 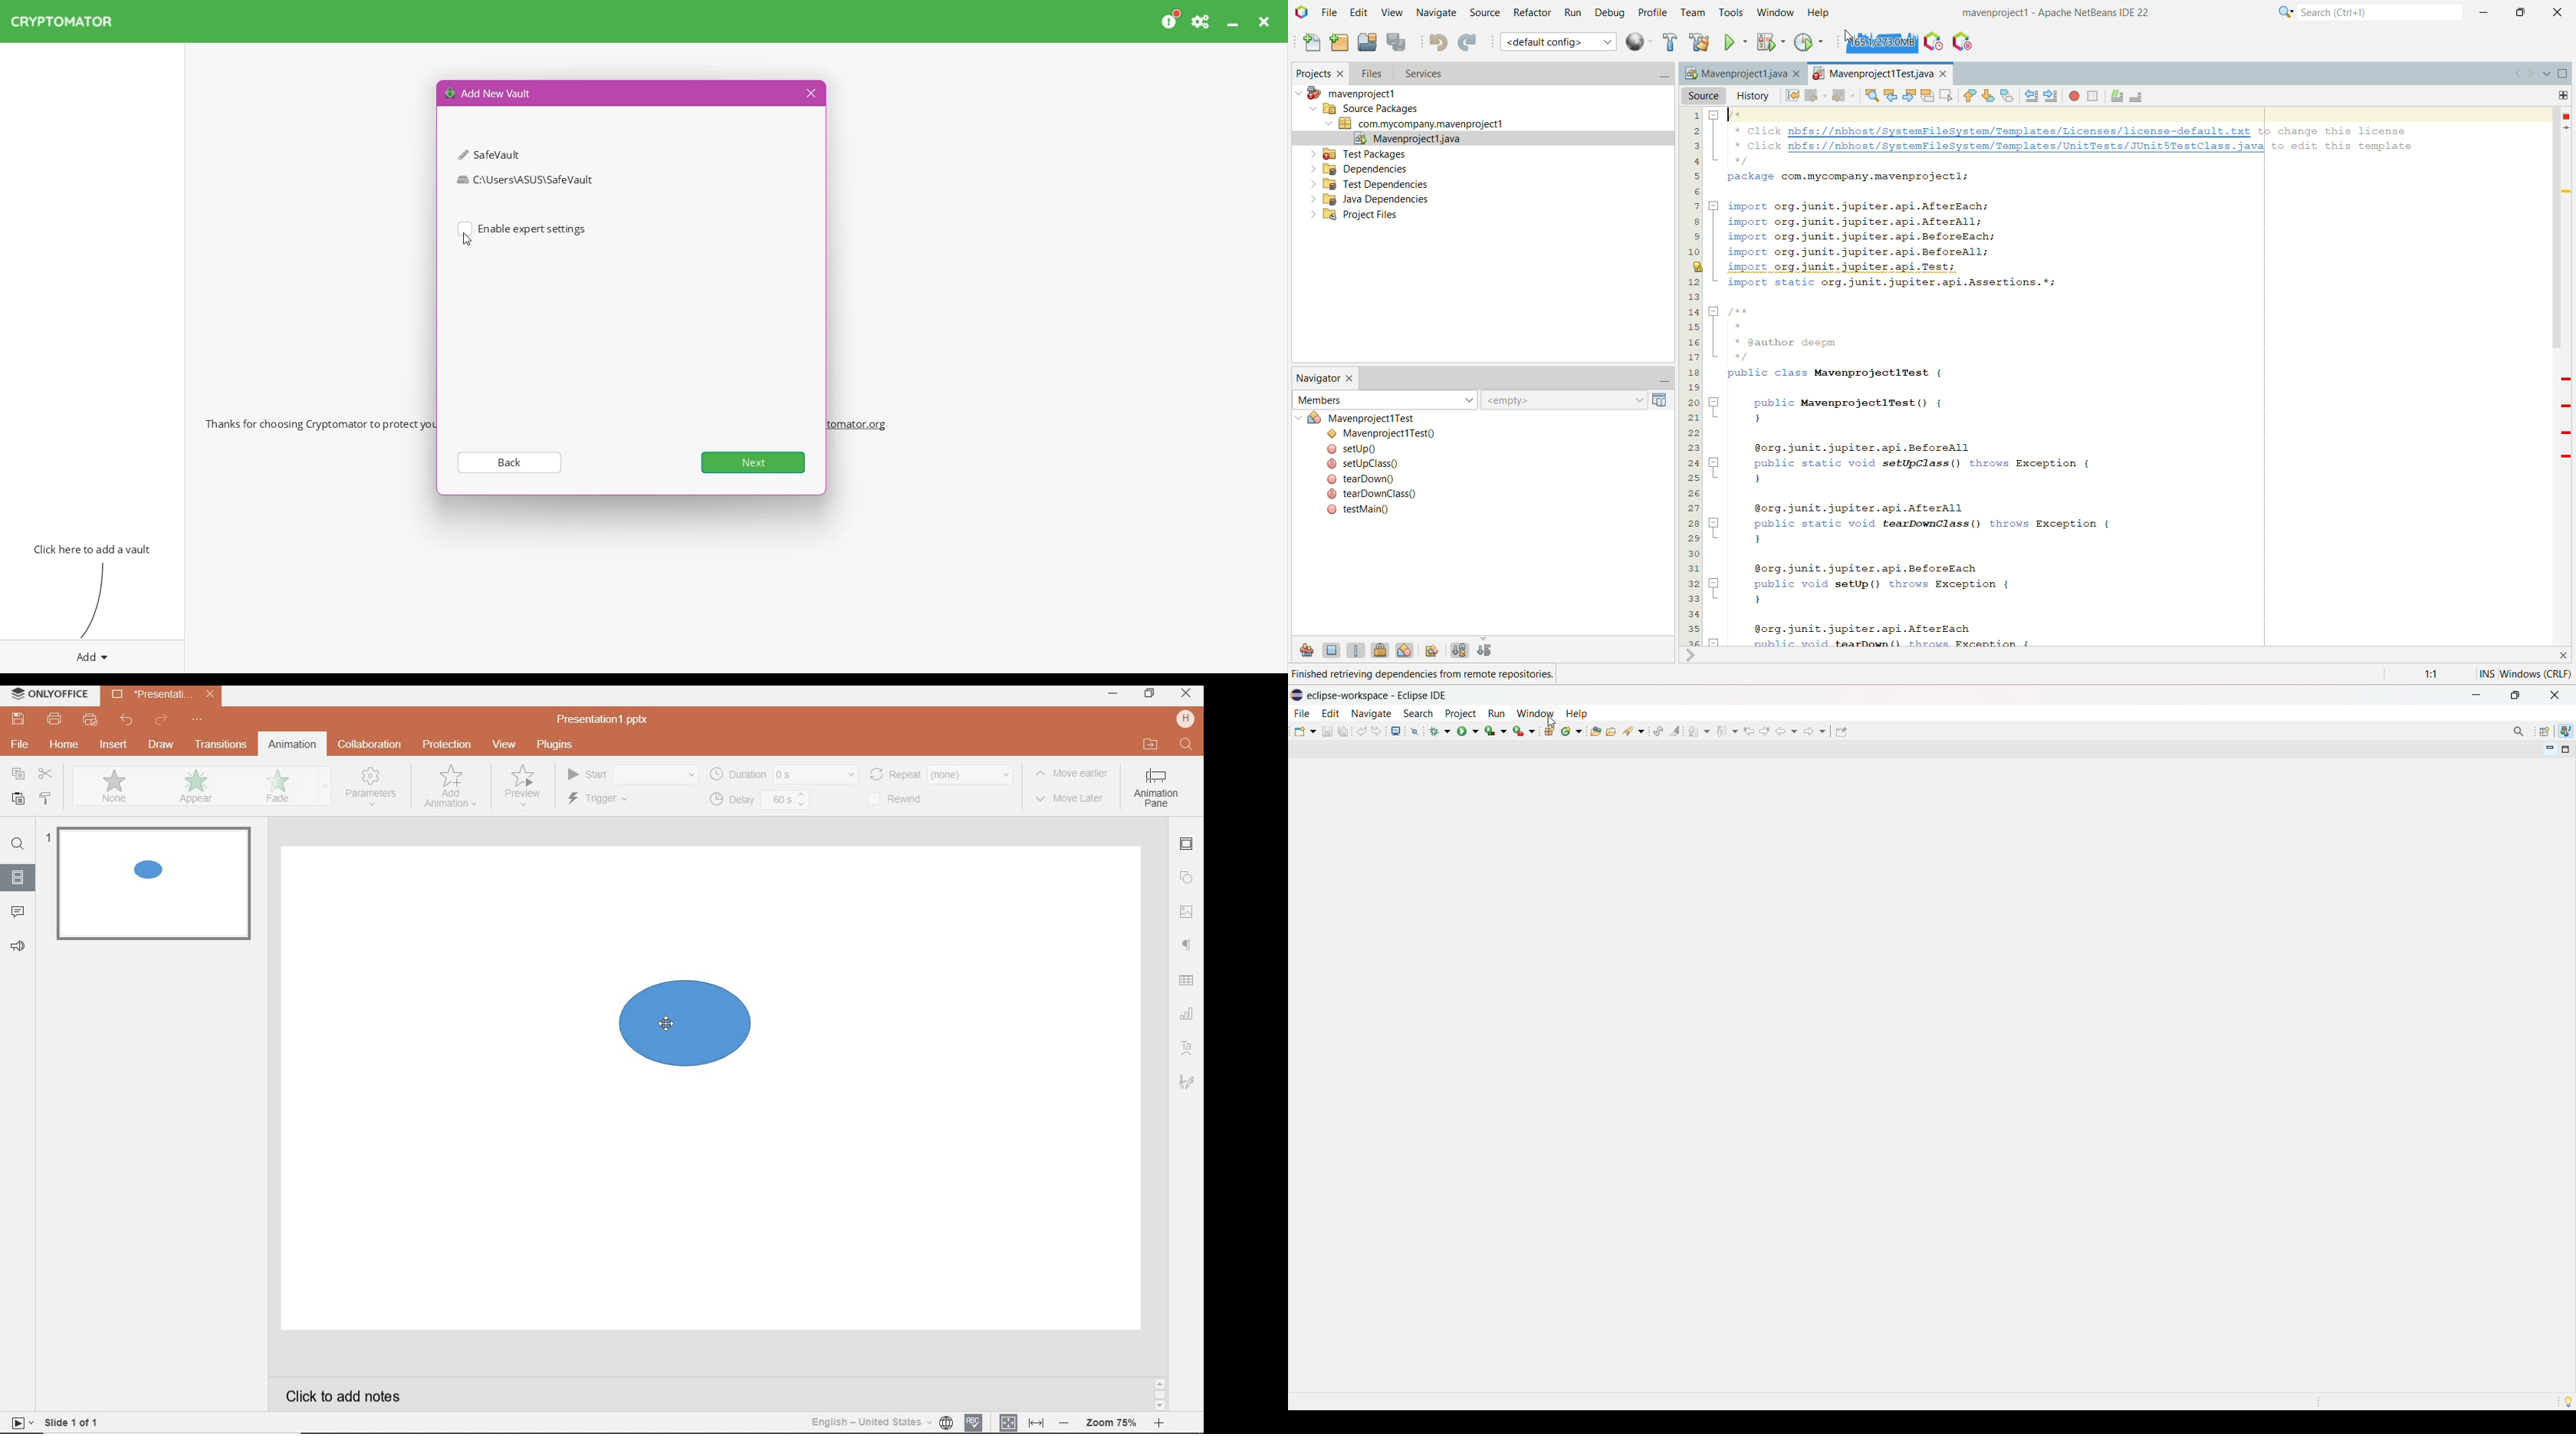 I want to click on PASTE, so click(x=17, y=800).